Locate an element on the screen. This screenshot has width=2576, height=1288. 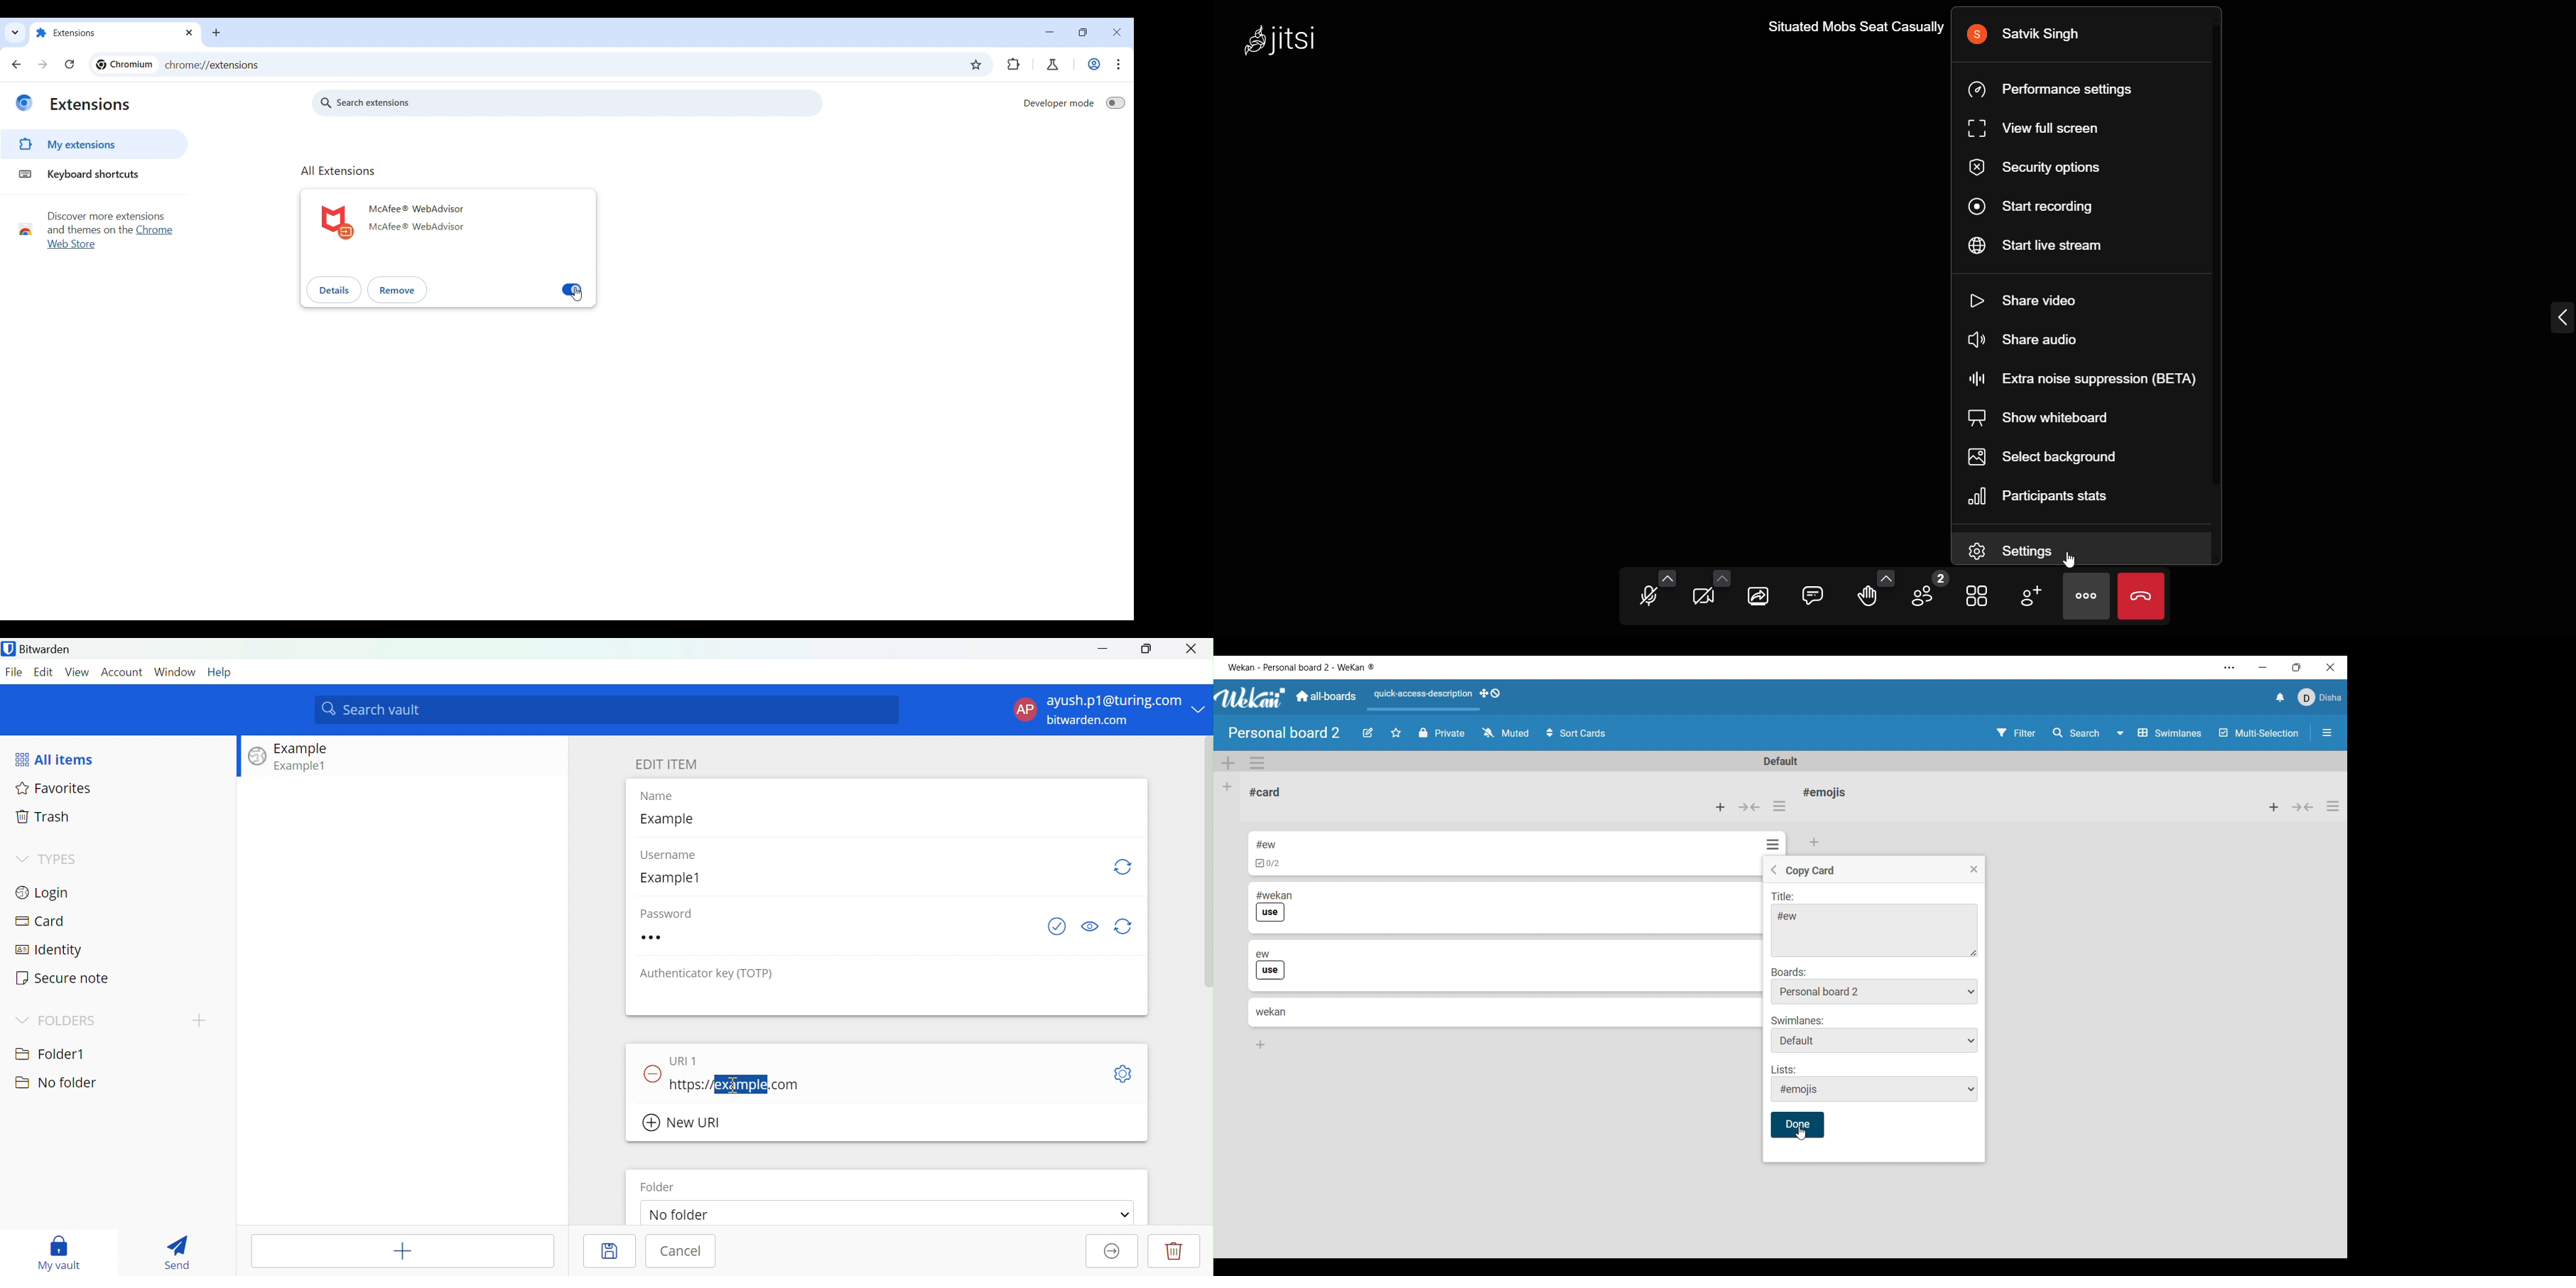
Add card to top of list is located at coordinates (1720, 808).